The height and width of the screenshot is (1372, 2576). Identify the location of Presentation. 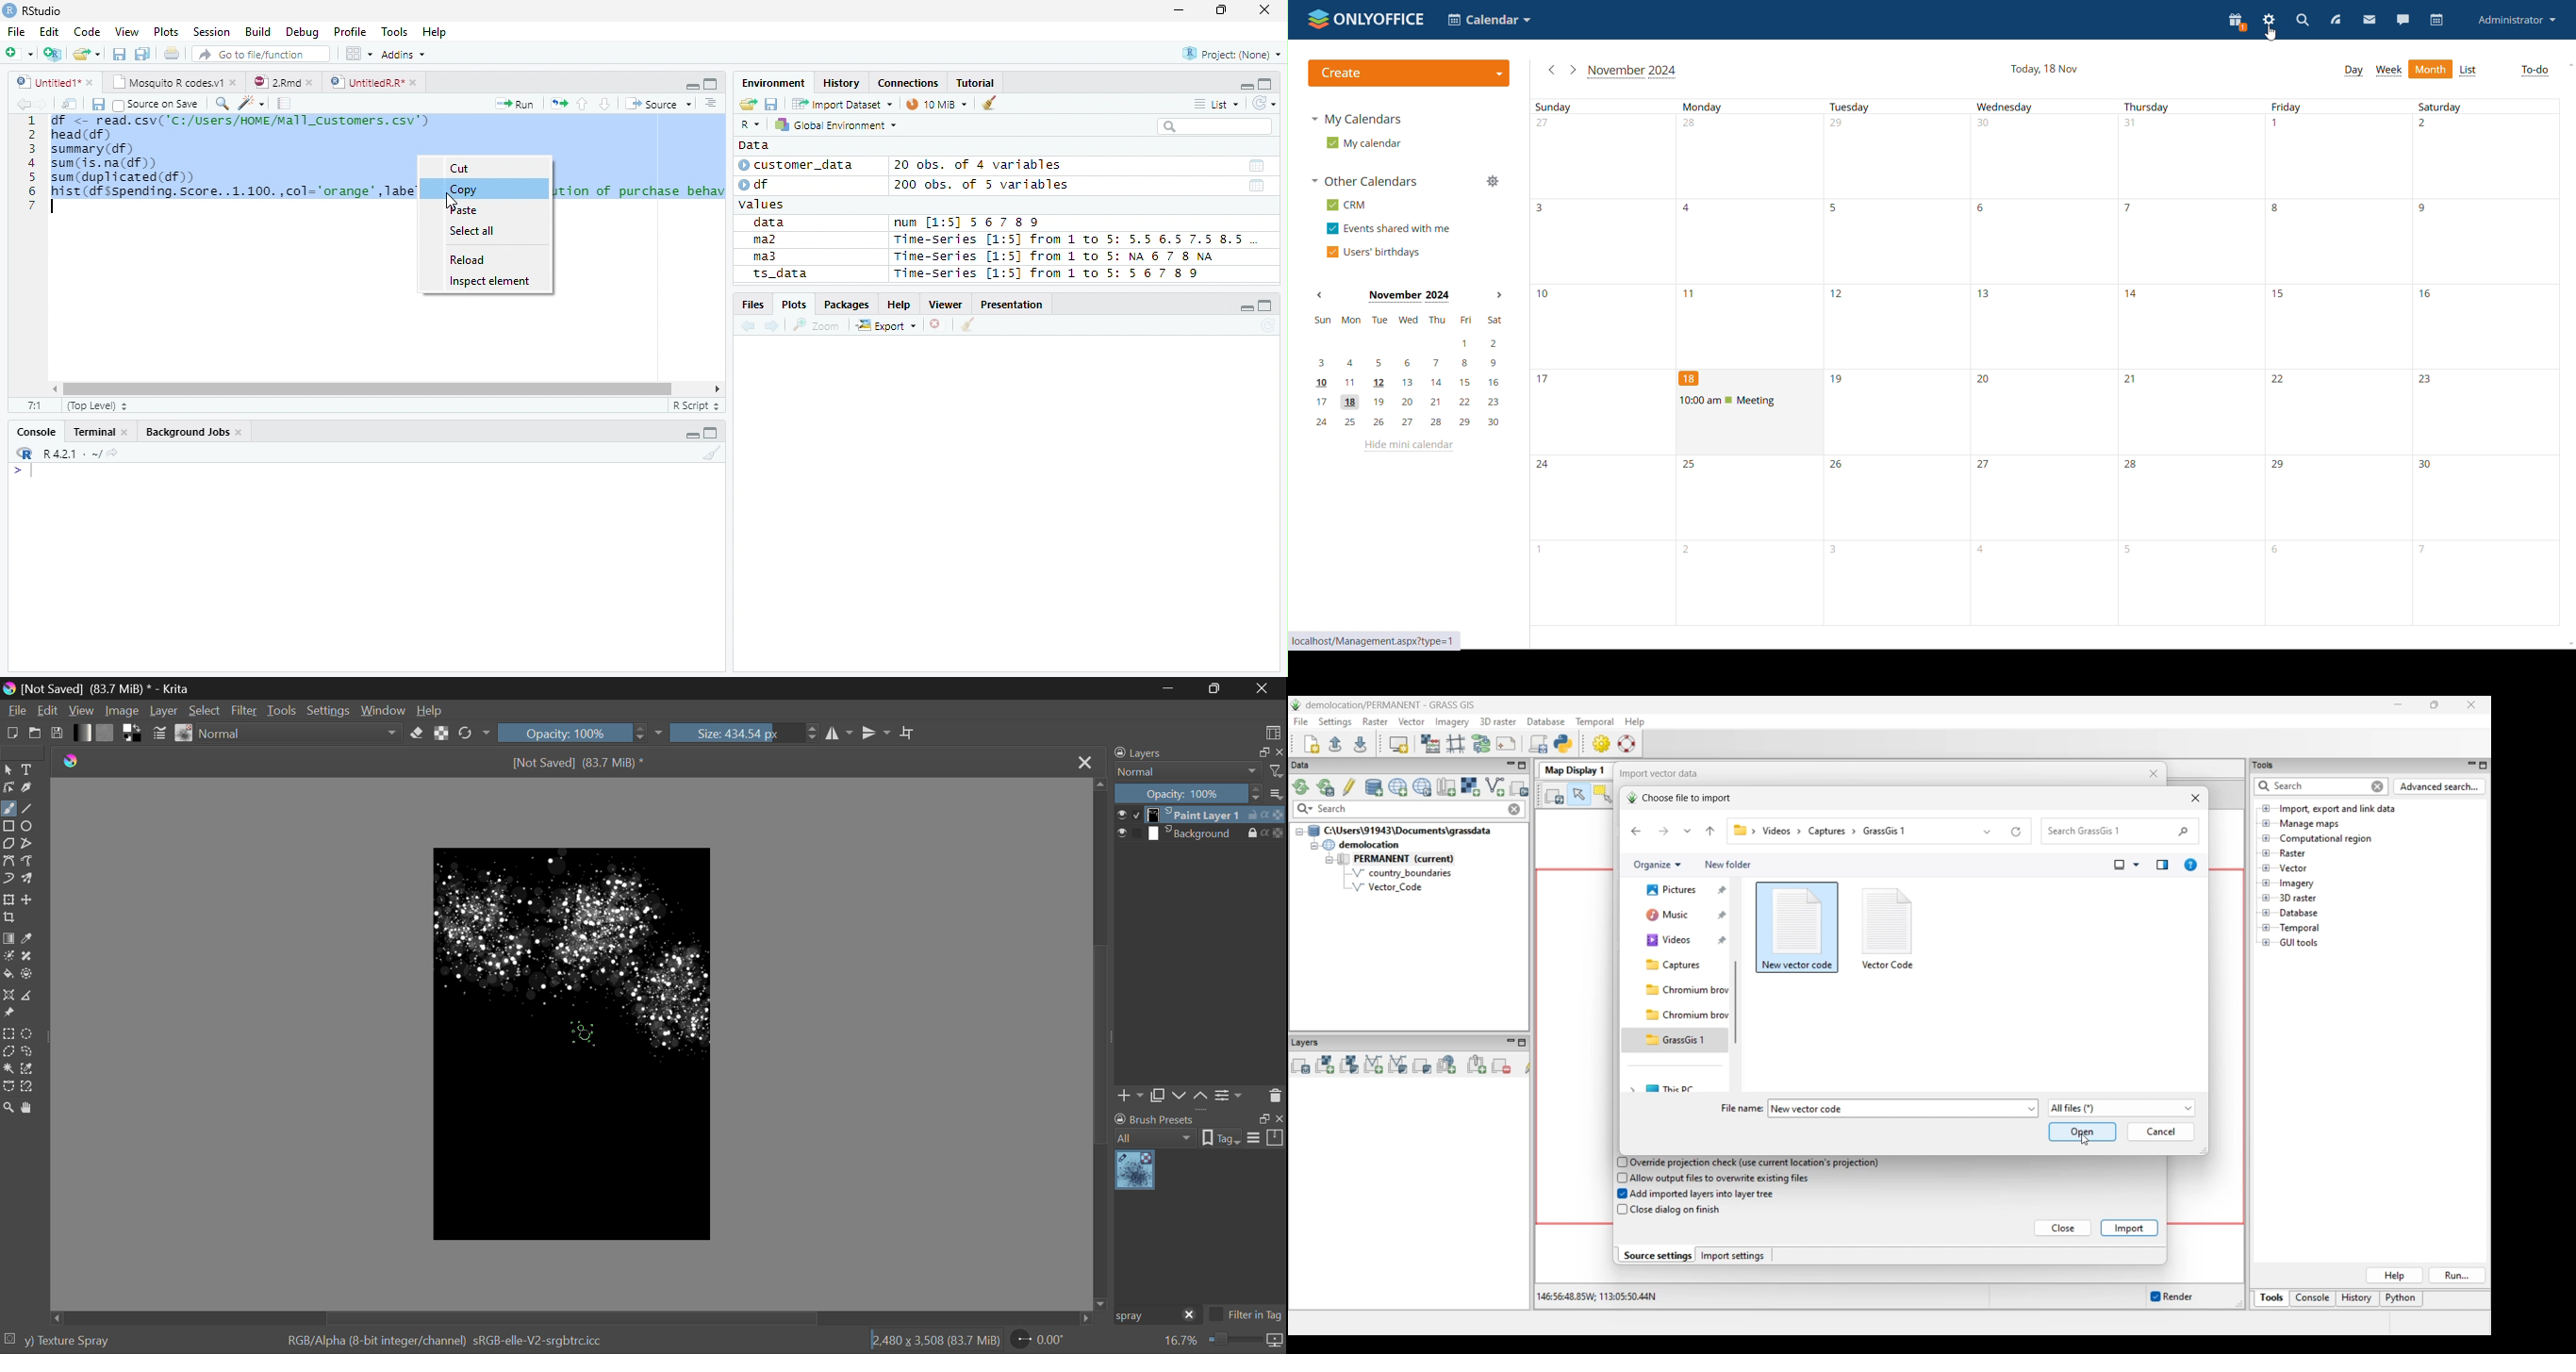
(1015, 305).